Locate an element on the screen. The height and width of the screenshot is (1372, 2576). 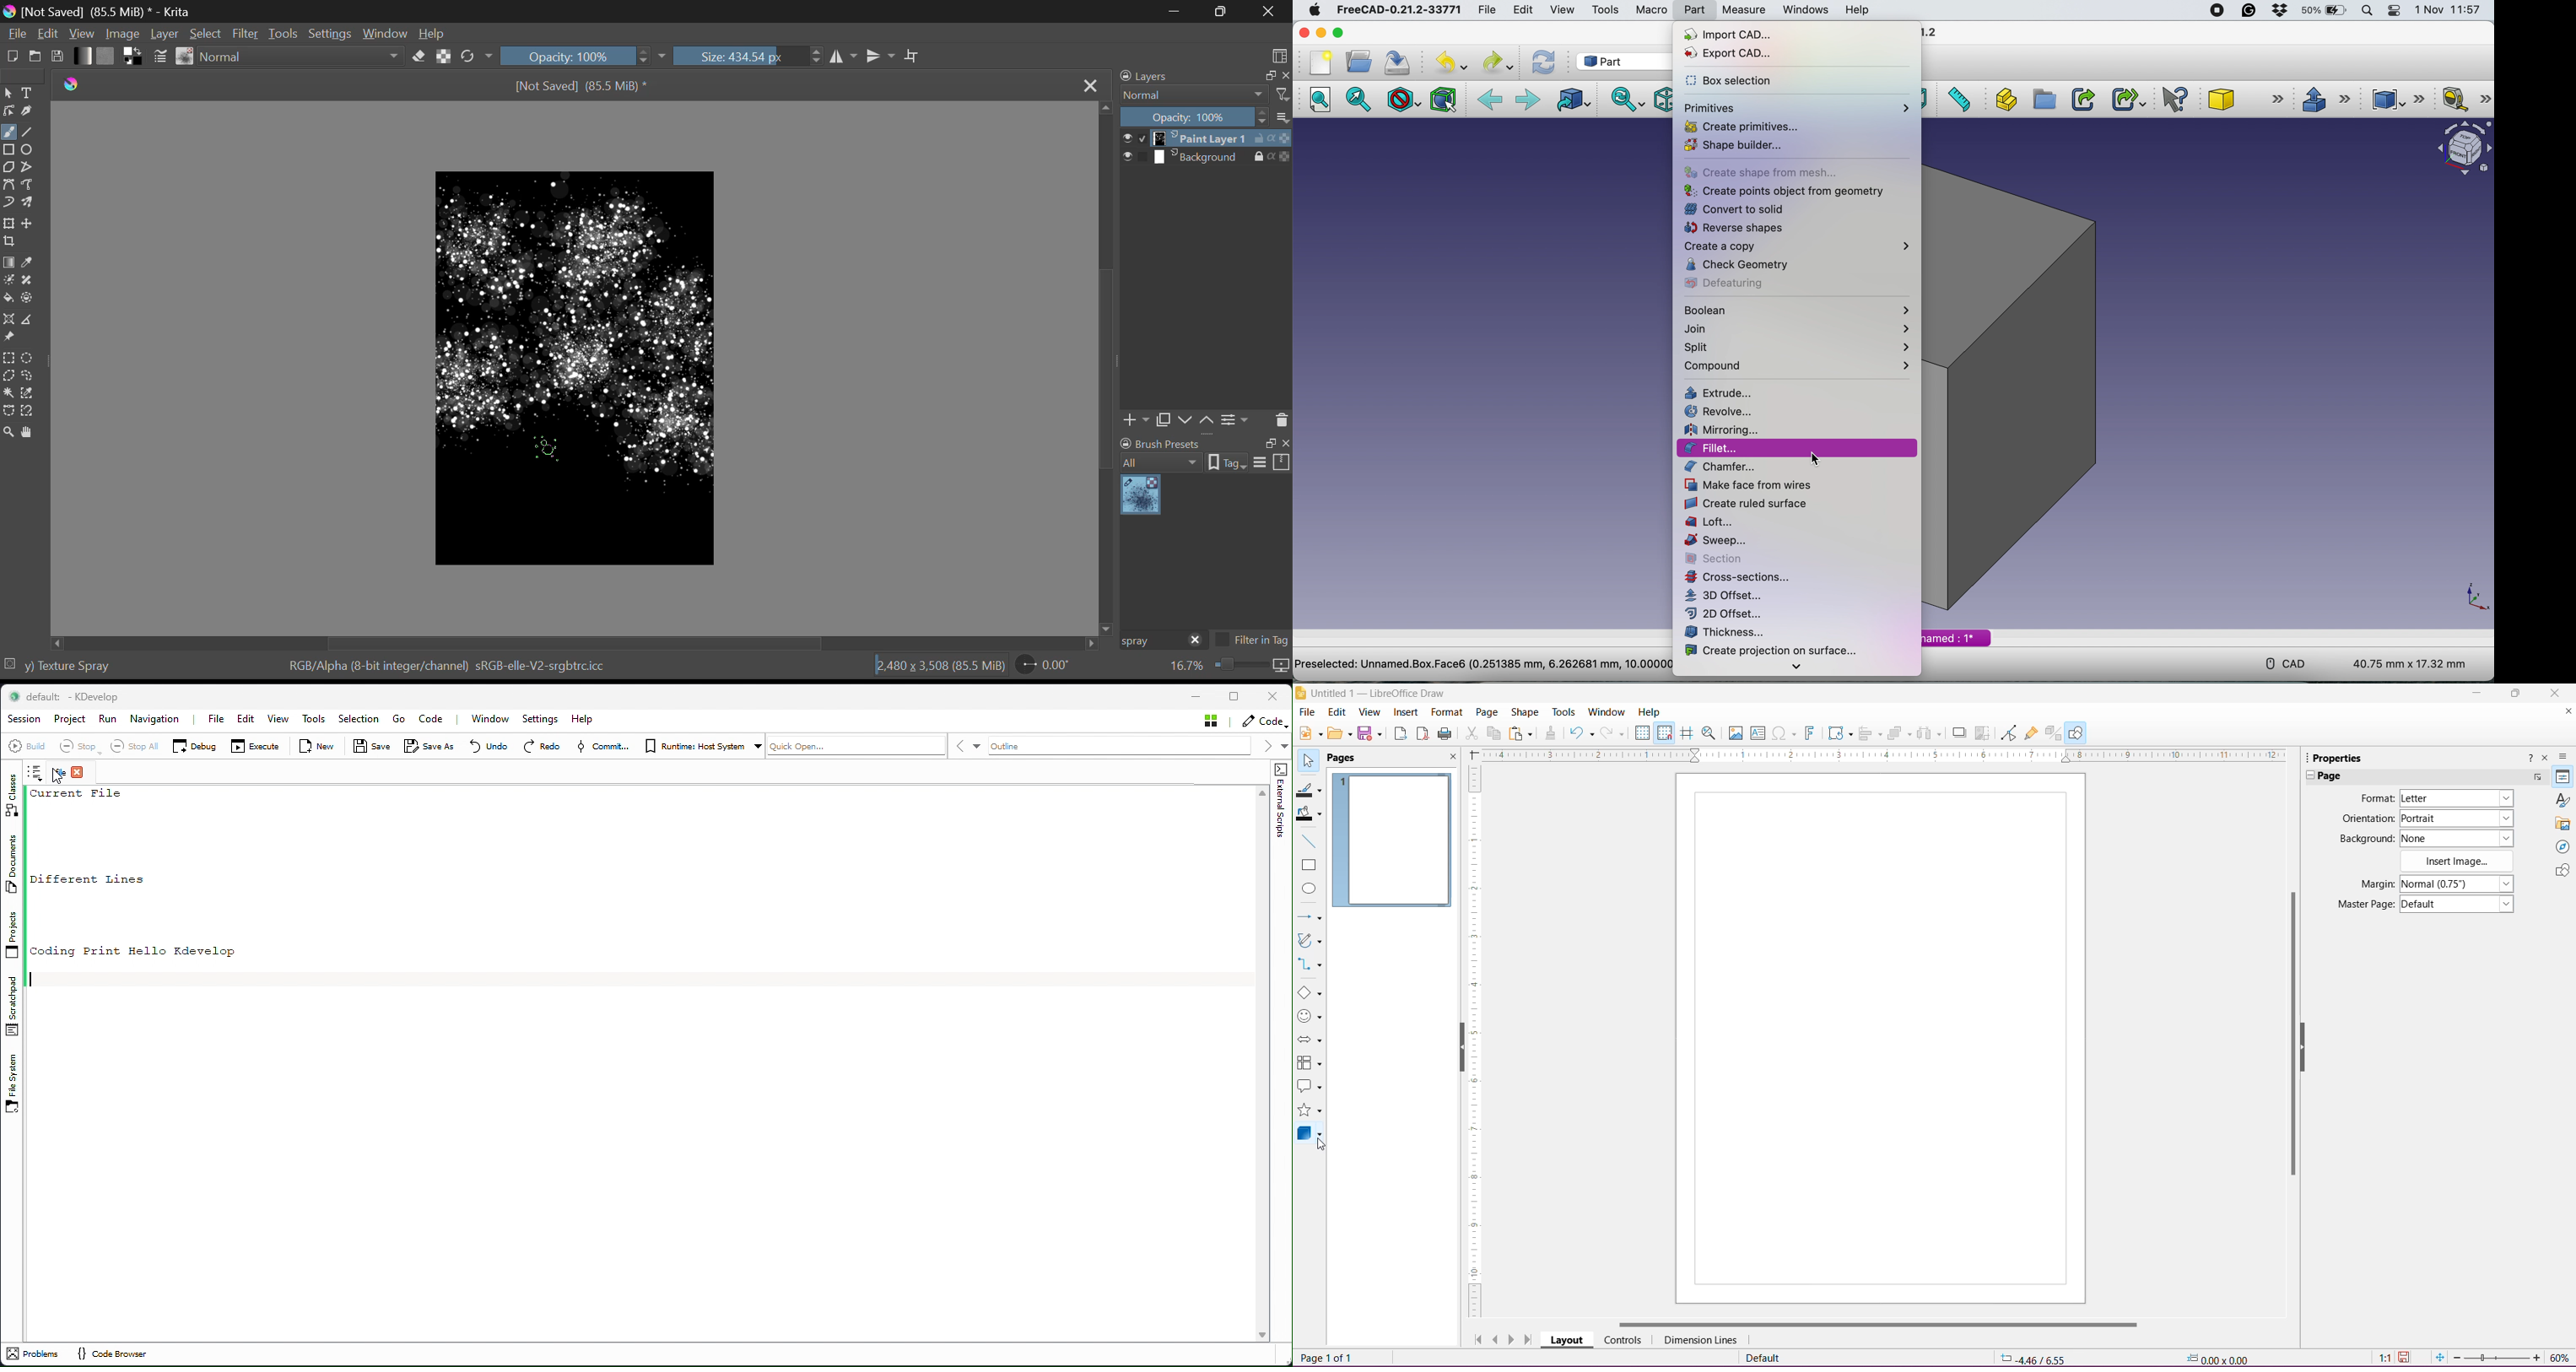
tag is located at coordinates (1227, 465).